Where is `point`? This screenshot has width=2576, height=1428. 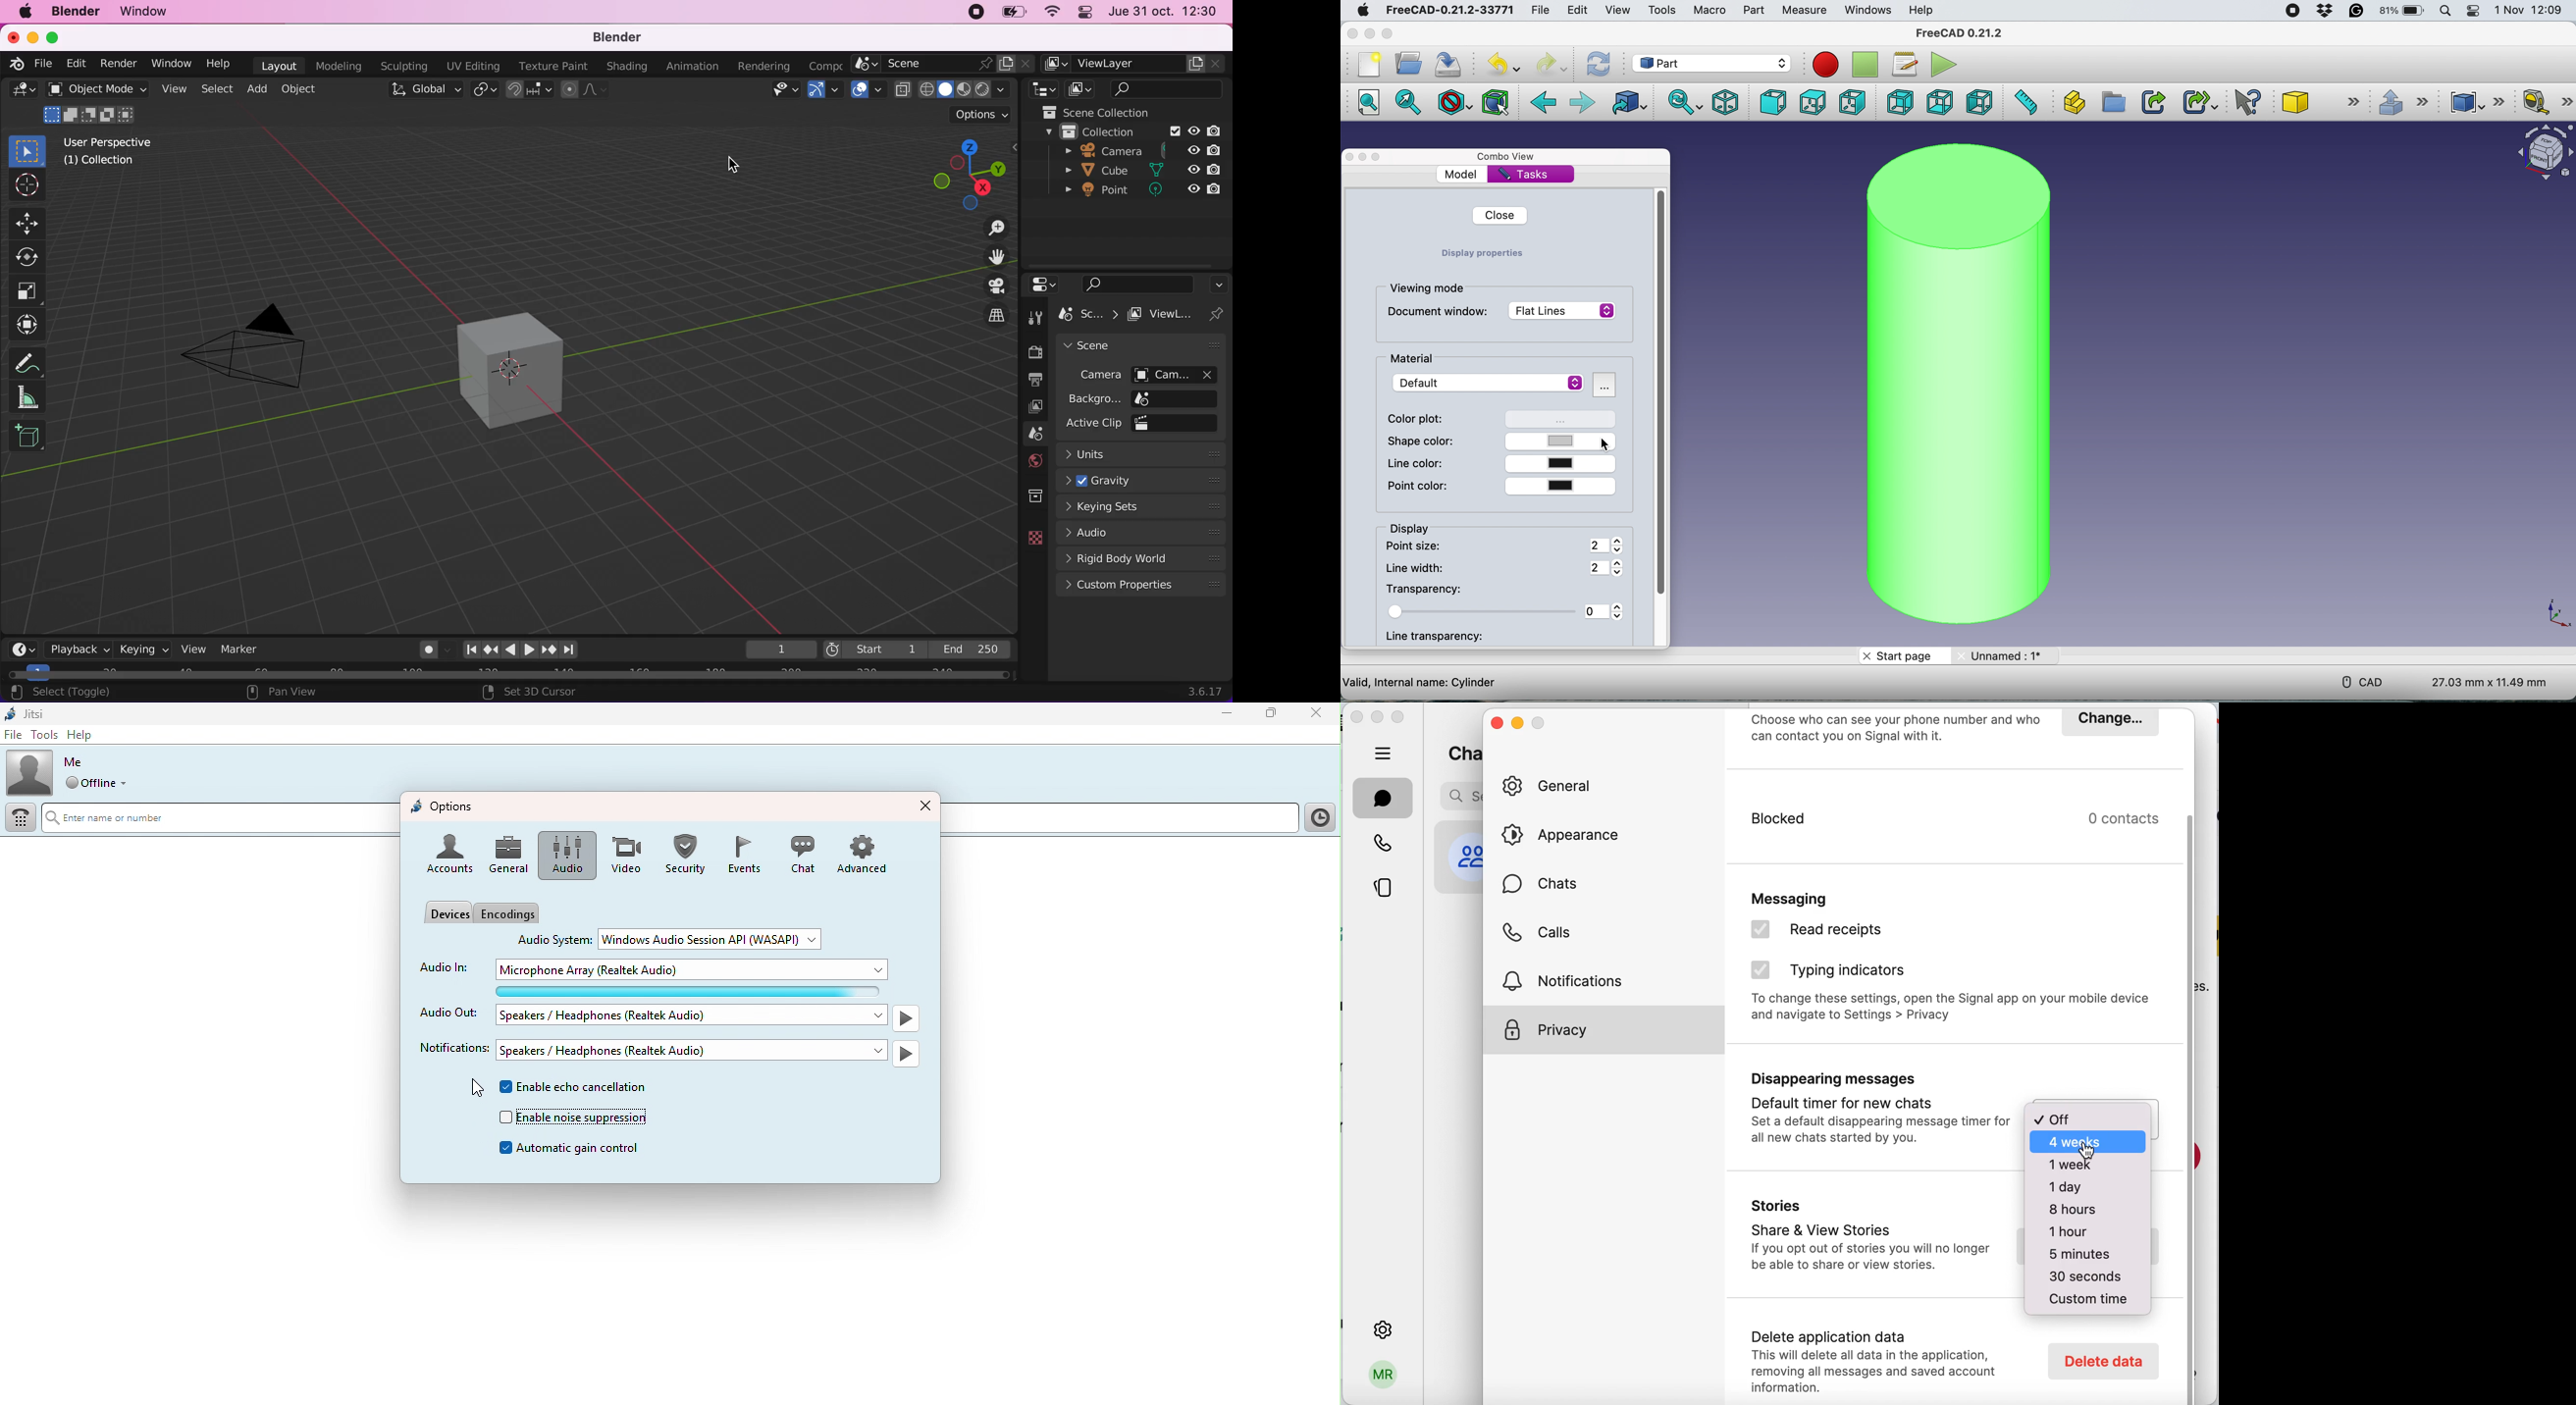
point is located at coordinates (1100, 193).